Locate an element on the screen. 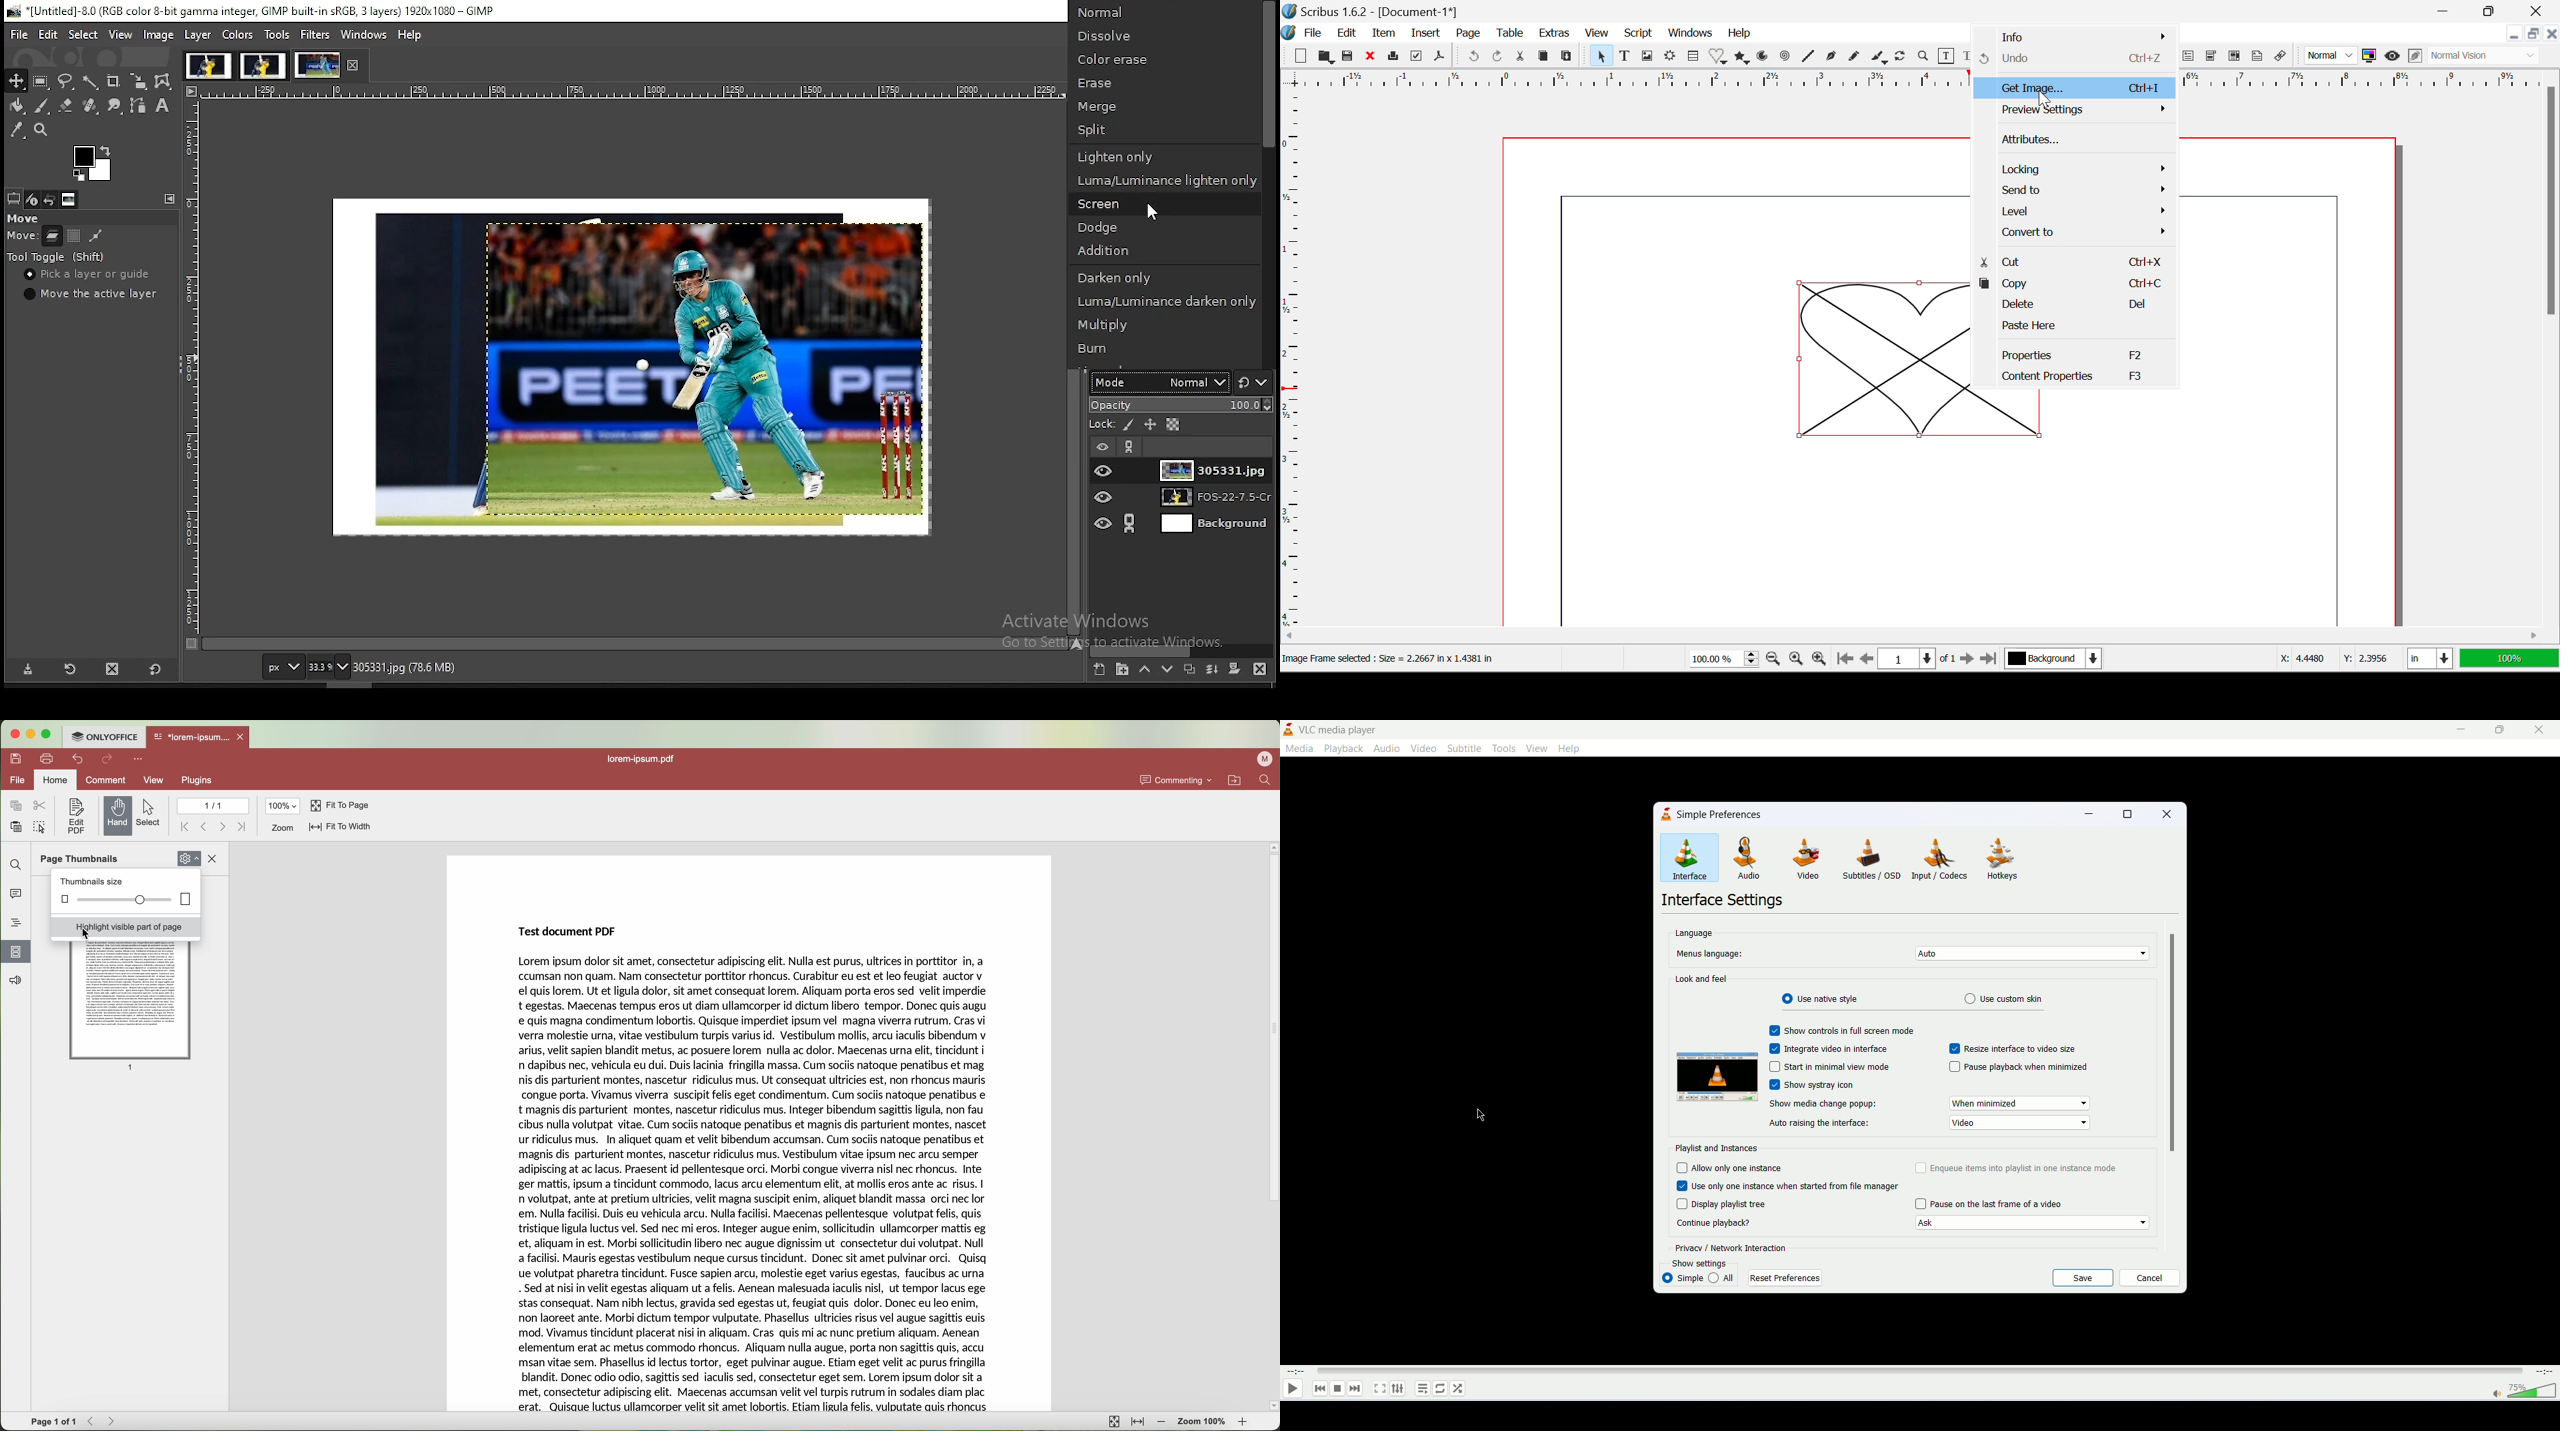 The height and width of the screenshot is (1456, 2576). Test document PDF is located at coordinates (568, 931).